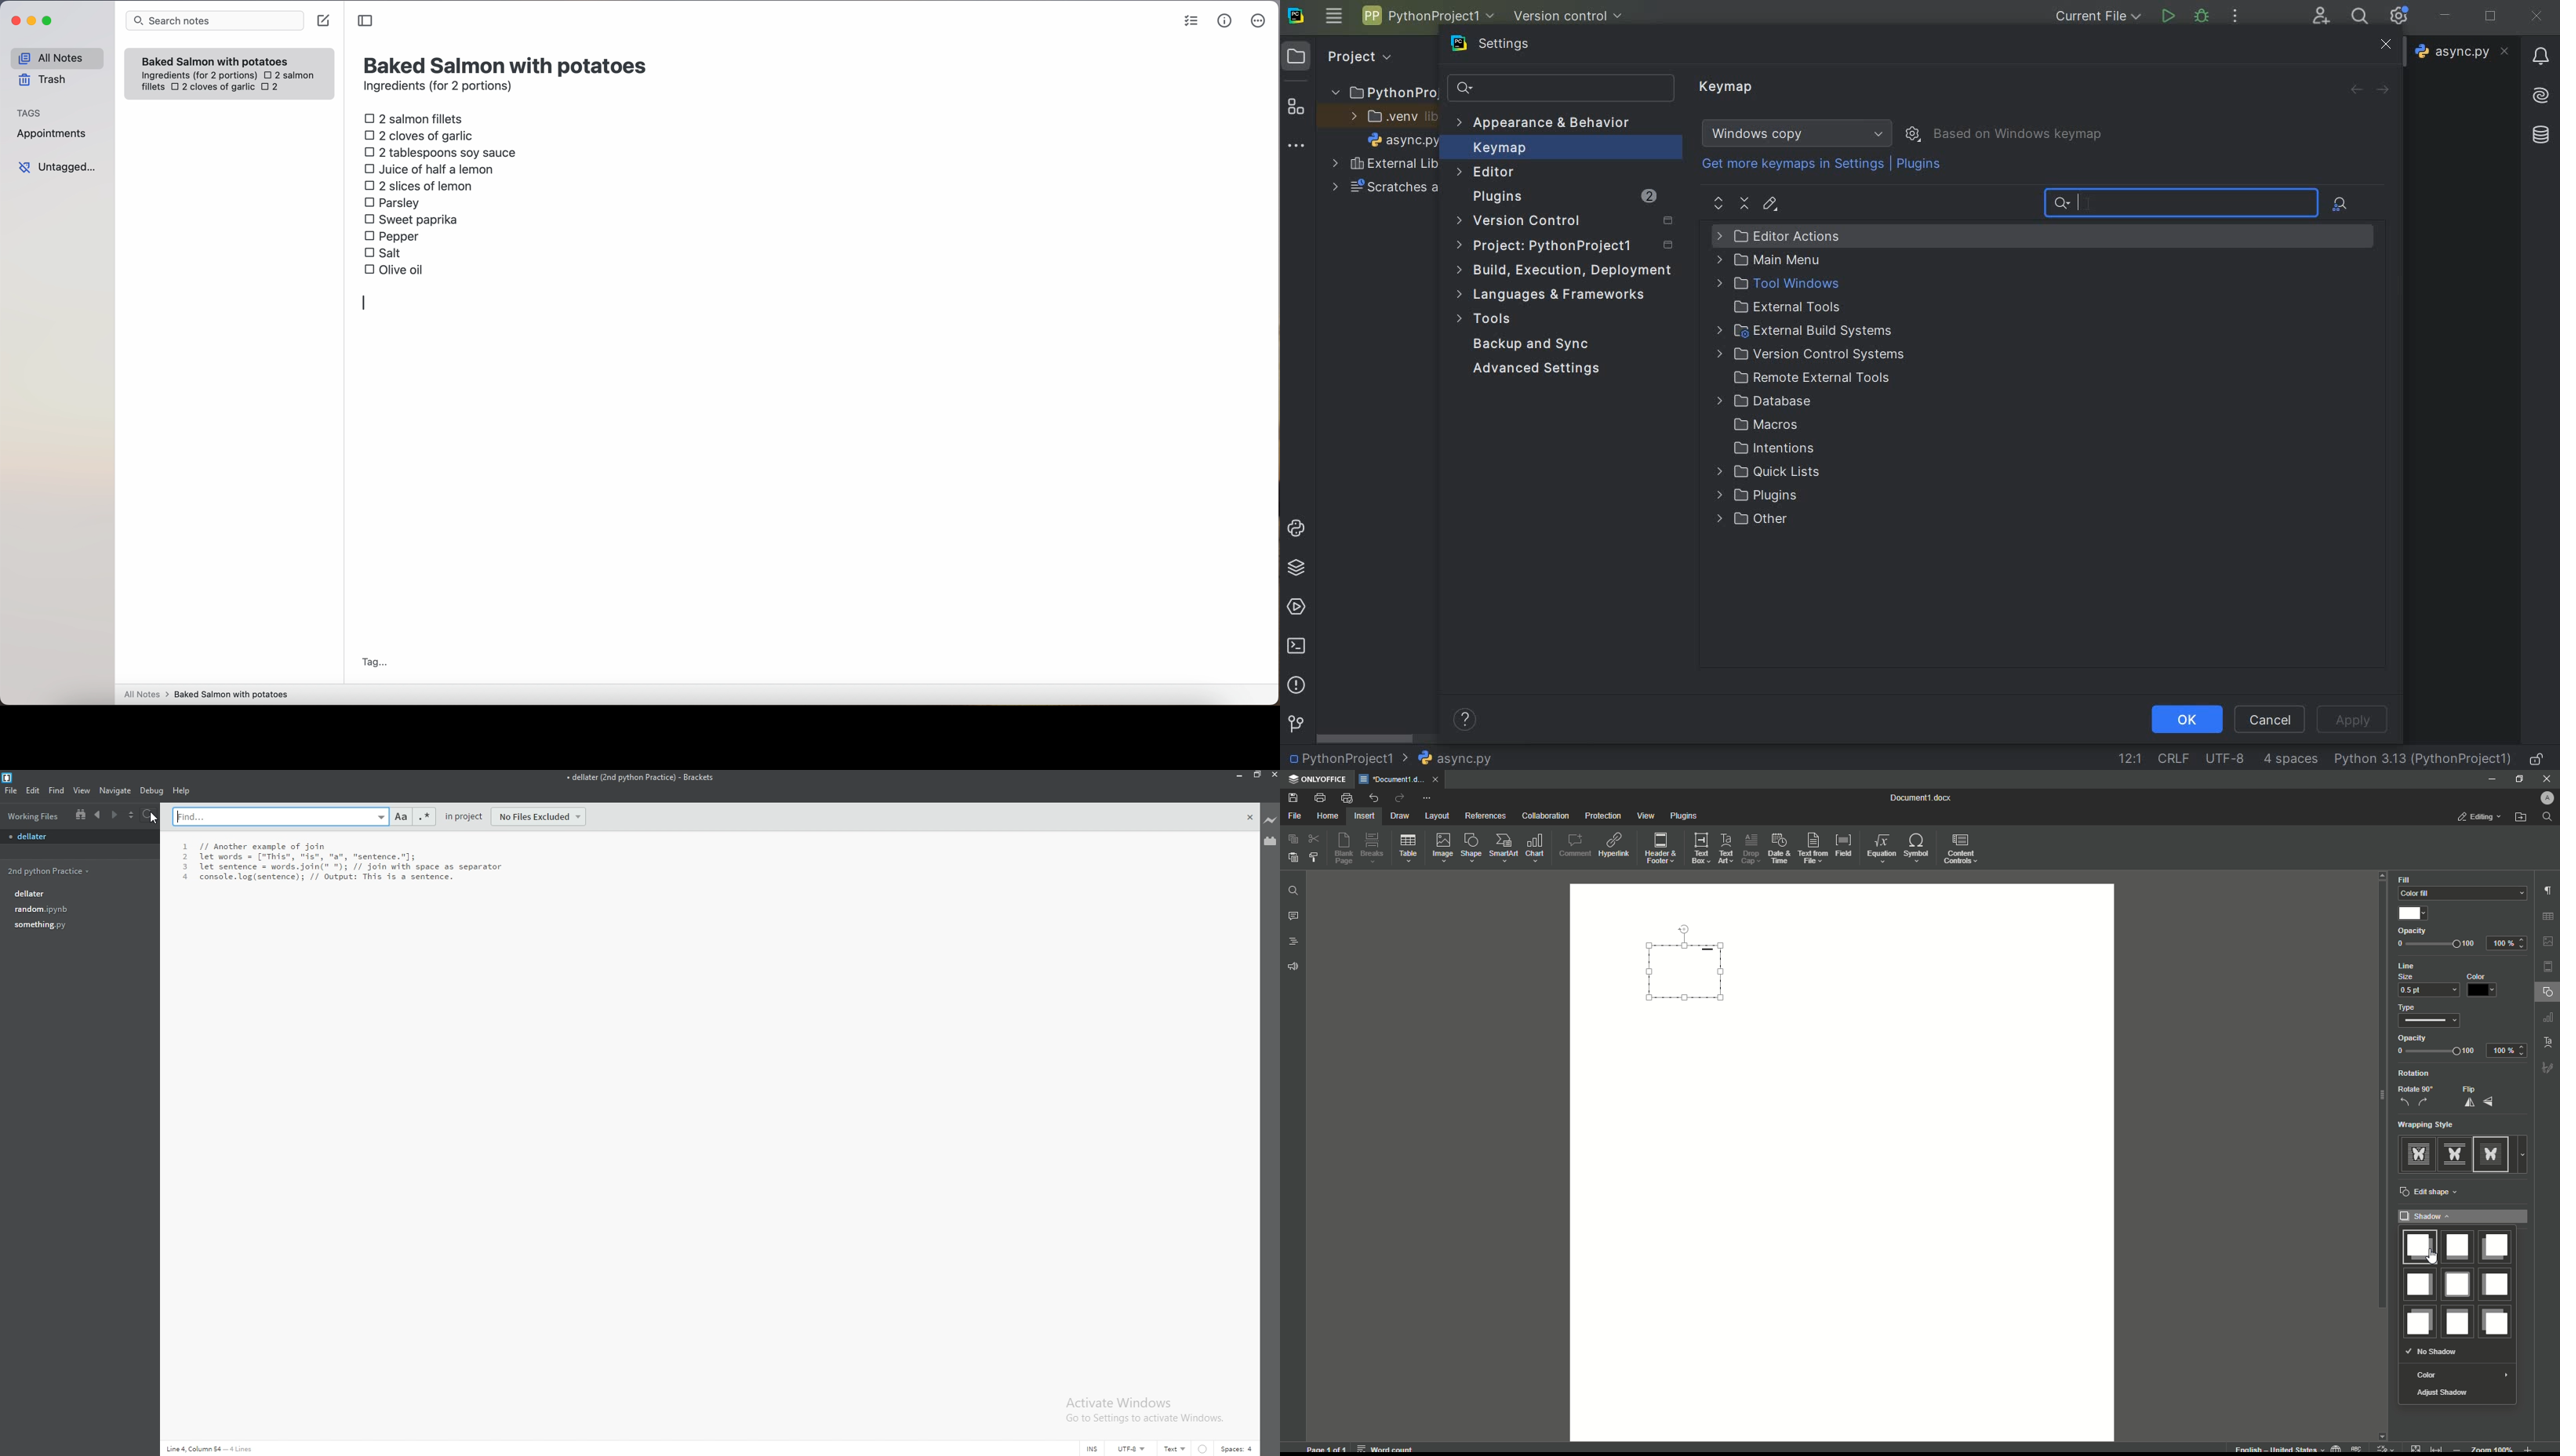  I want to click on minimize Simplenote, so click(31, 22).